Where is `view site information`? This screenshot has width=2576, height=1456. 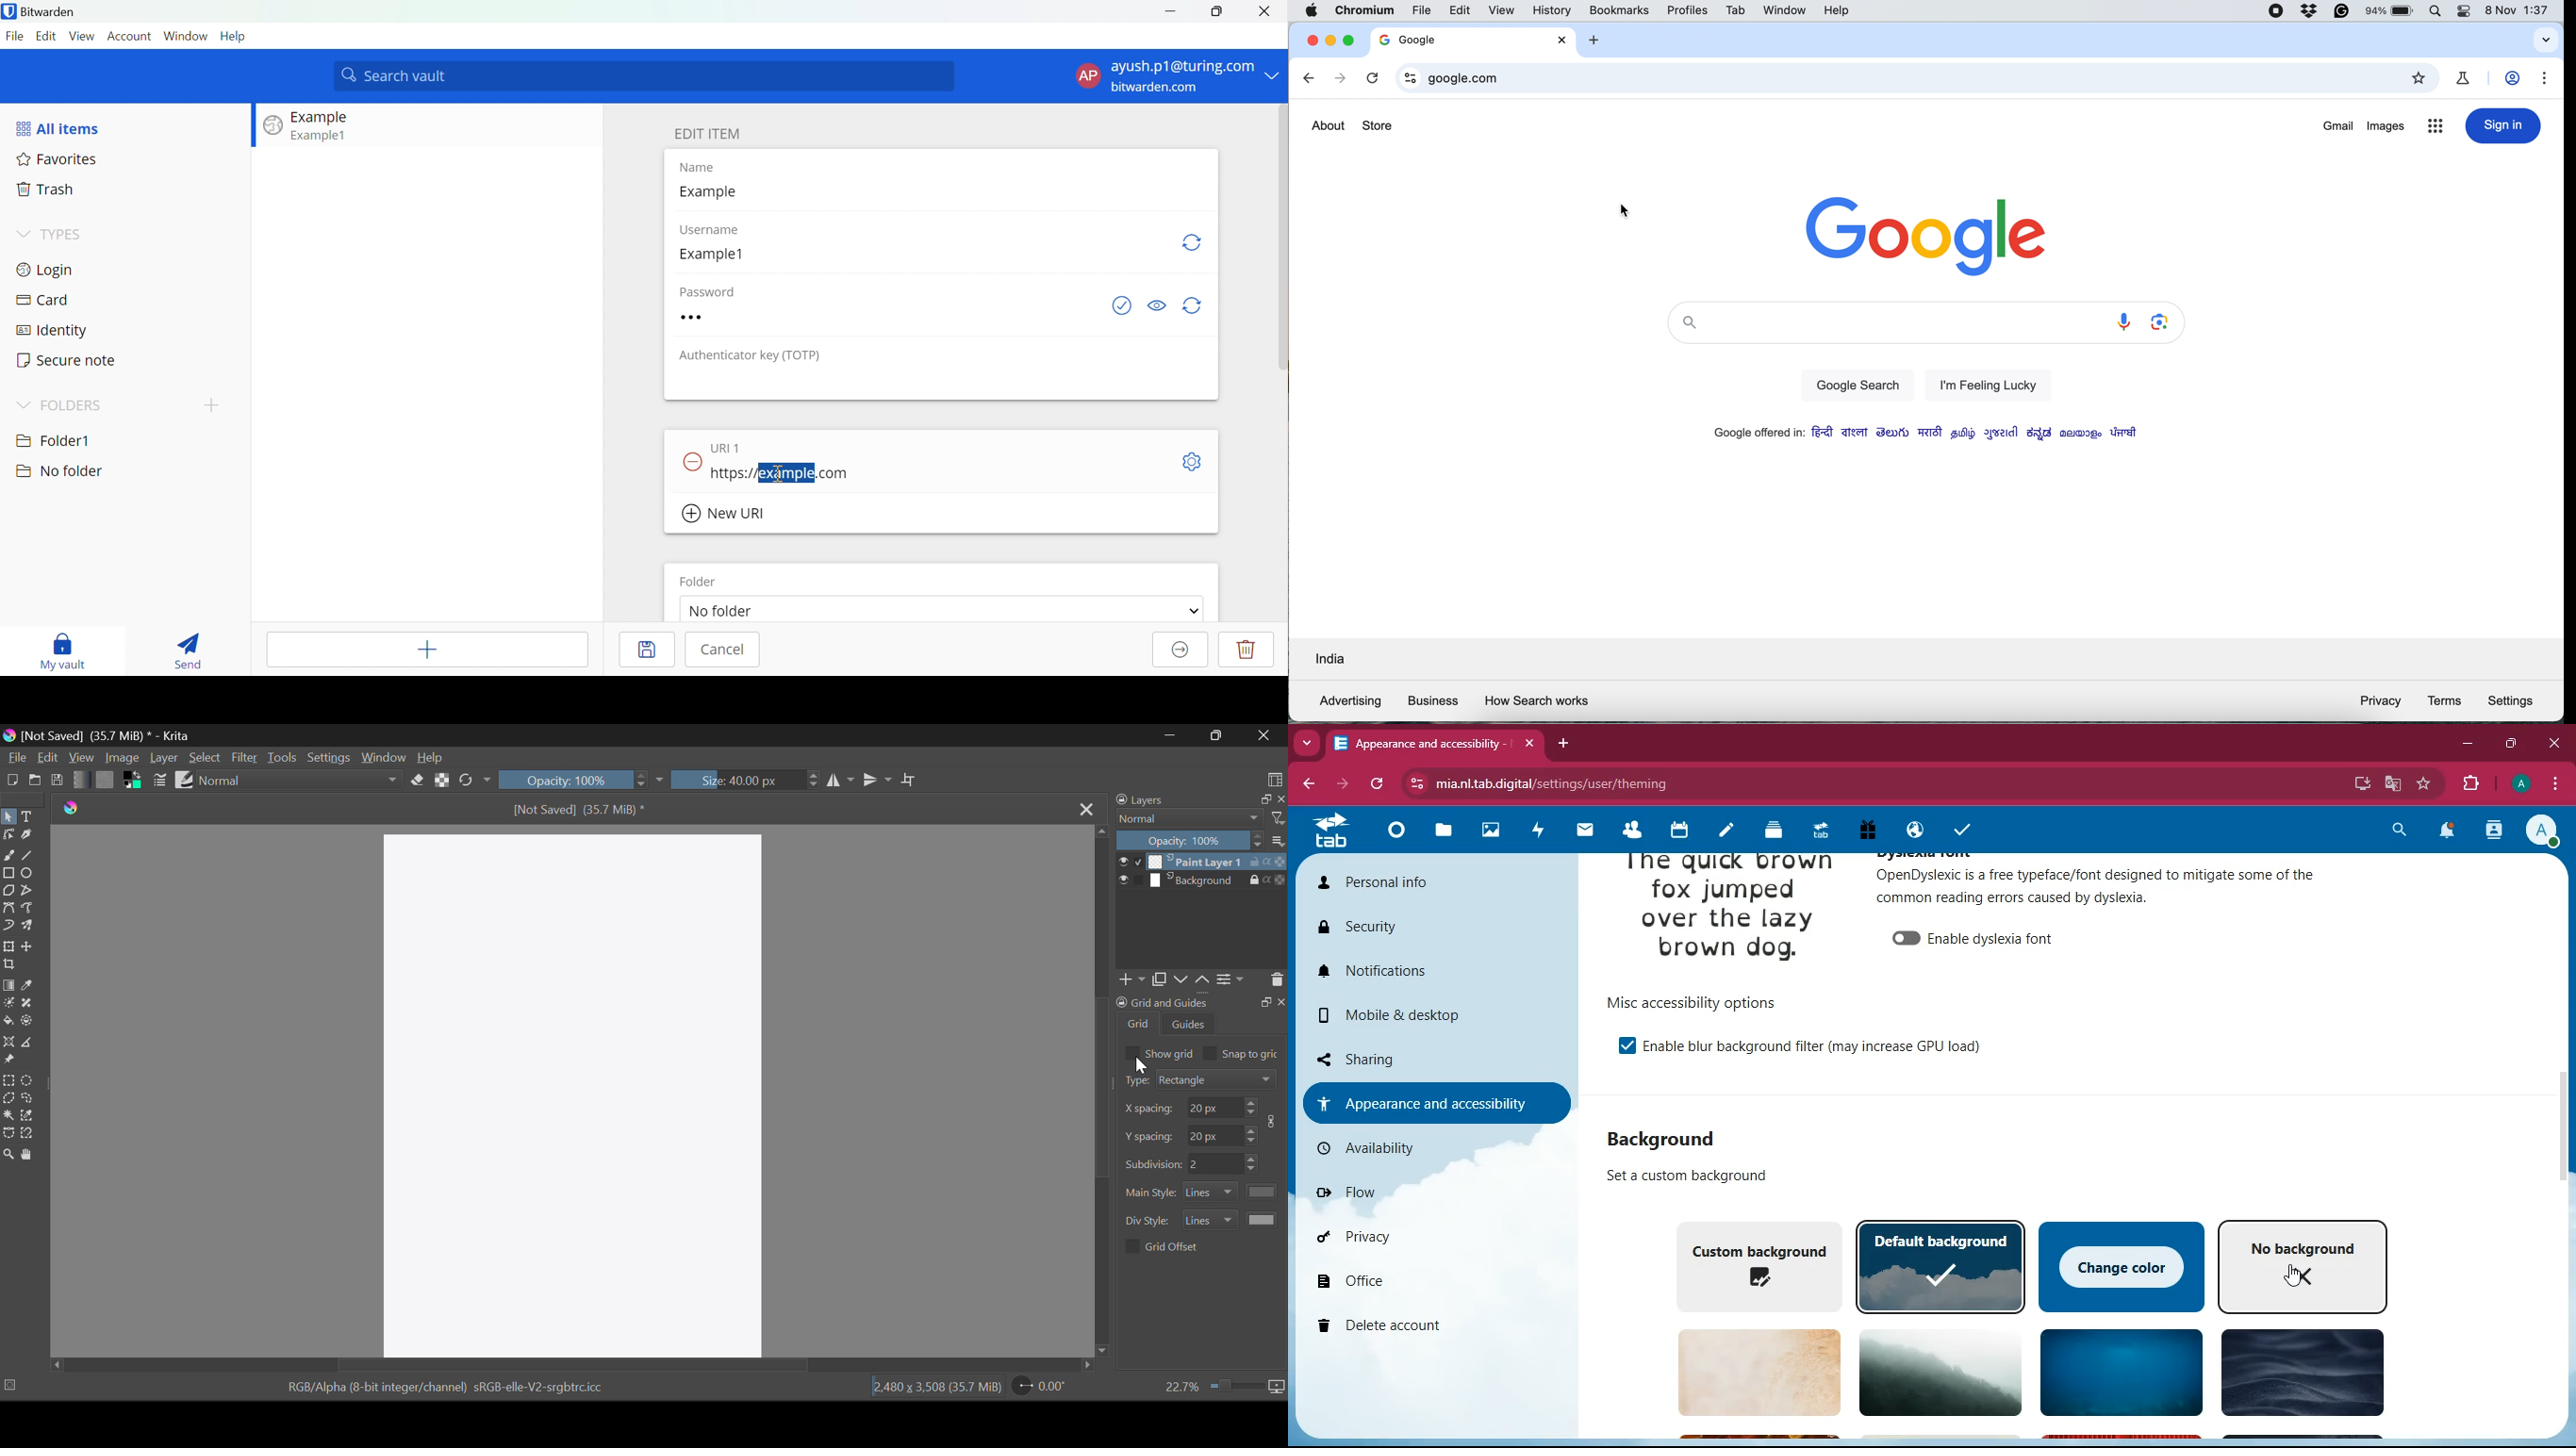 view site information is located at coordinates (1407, 78).